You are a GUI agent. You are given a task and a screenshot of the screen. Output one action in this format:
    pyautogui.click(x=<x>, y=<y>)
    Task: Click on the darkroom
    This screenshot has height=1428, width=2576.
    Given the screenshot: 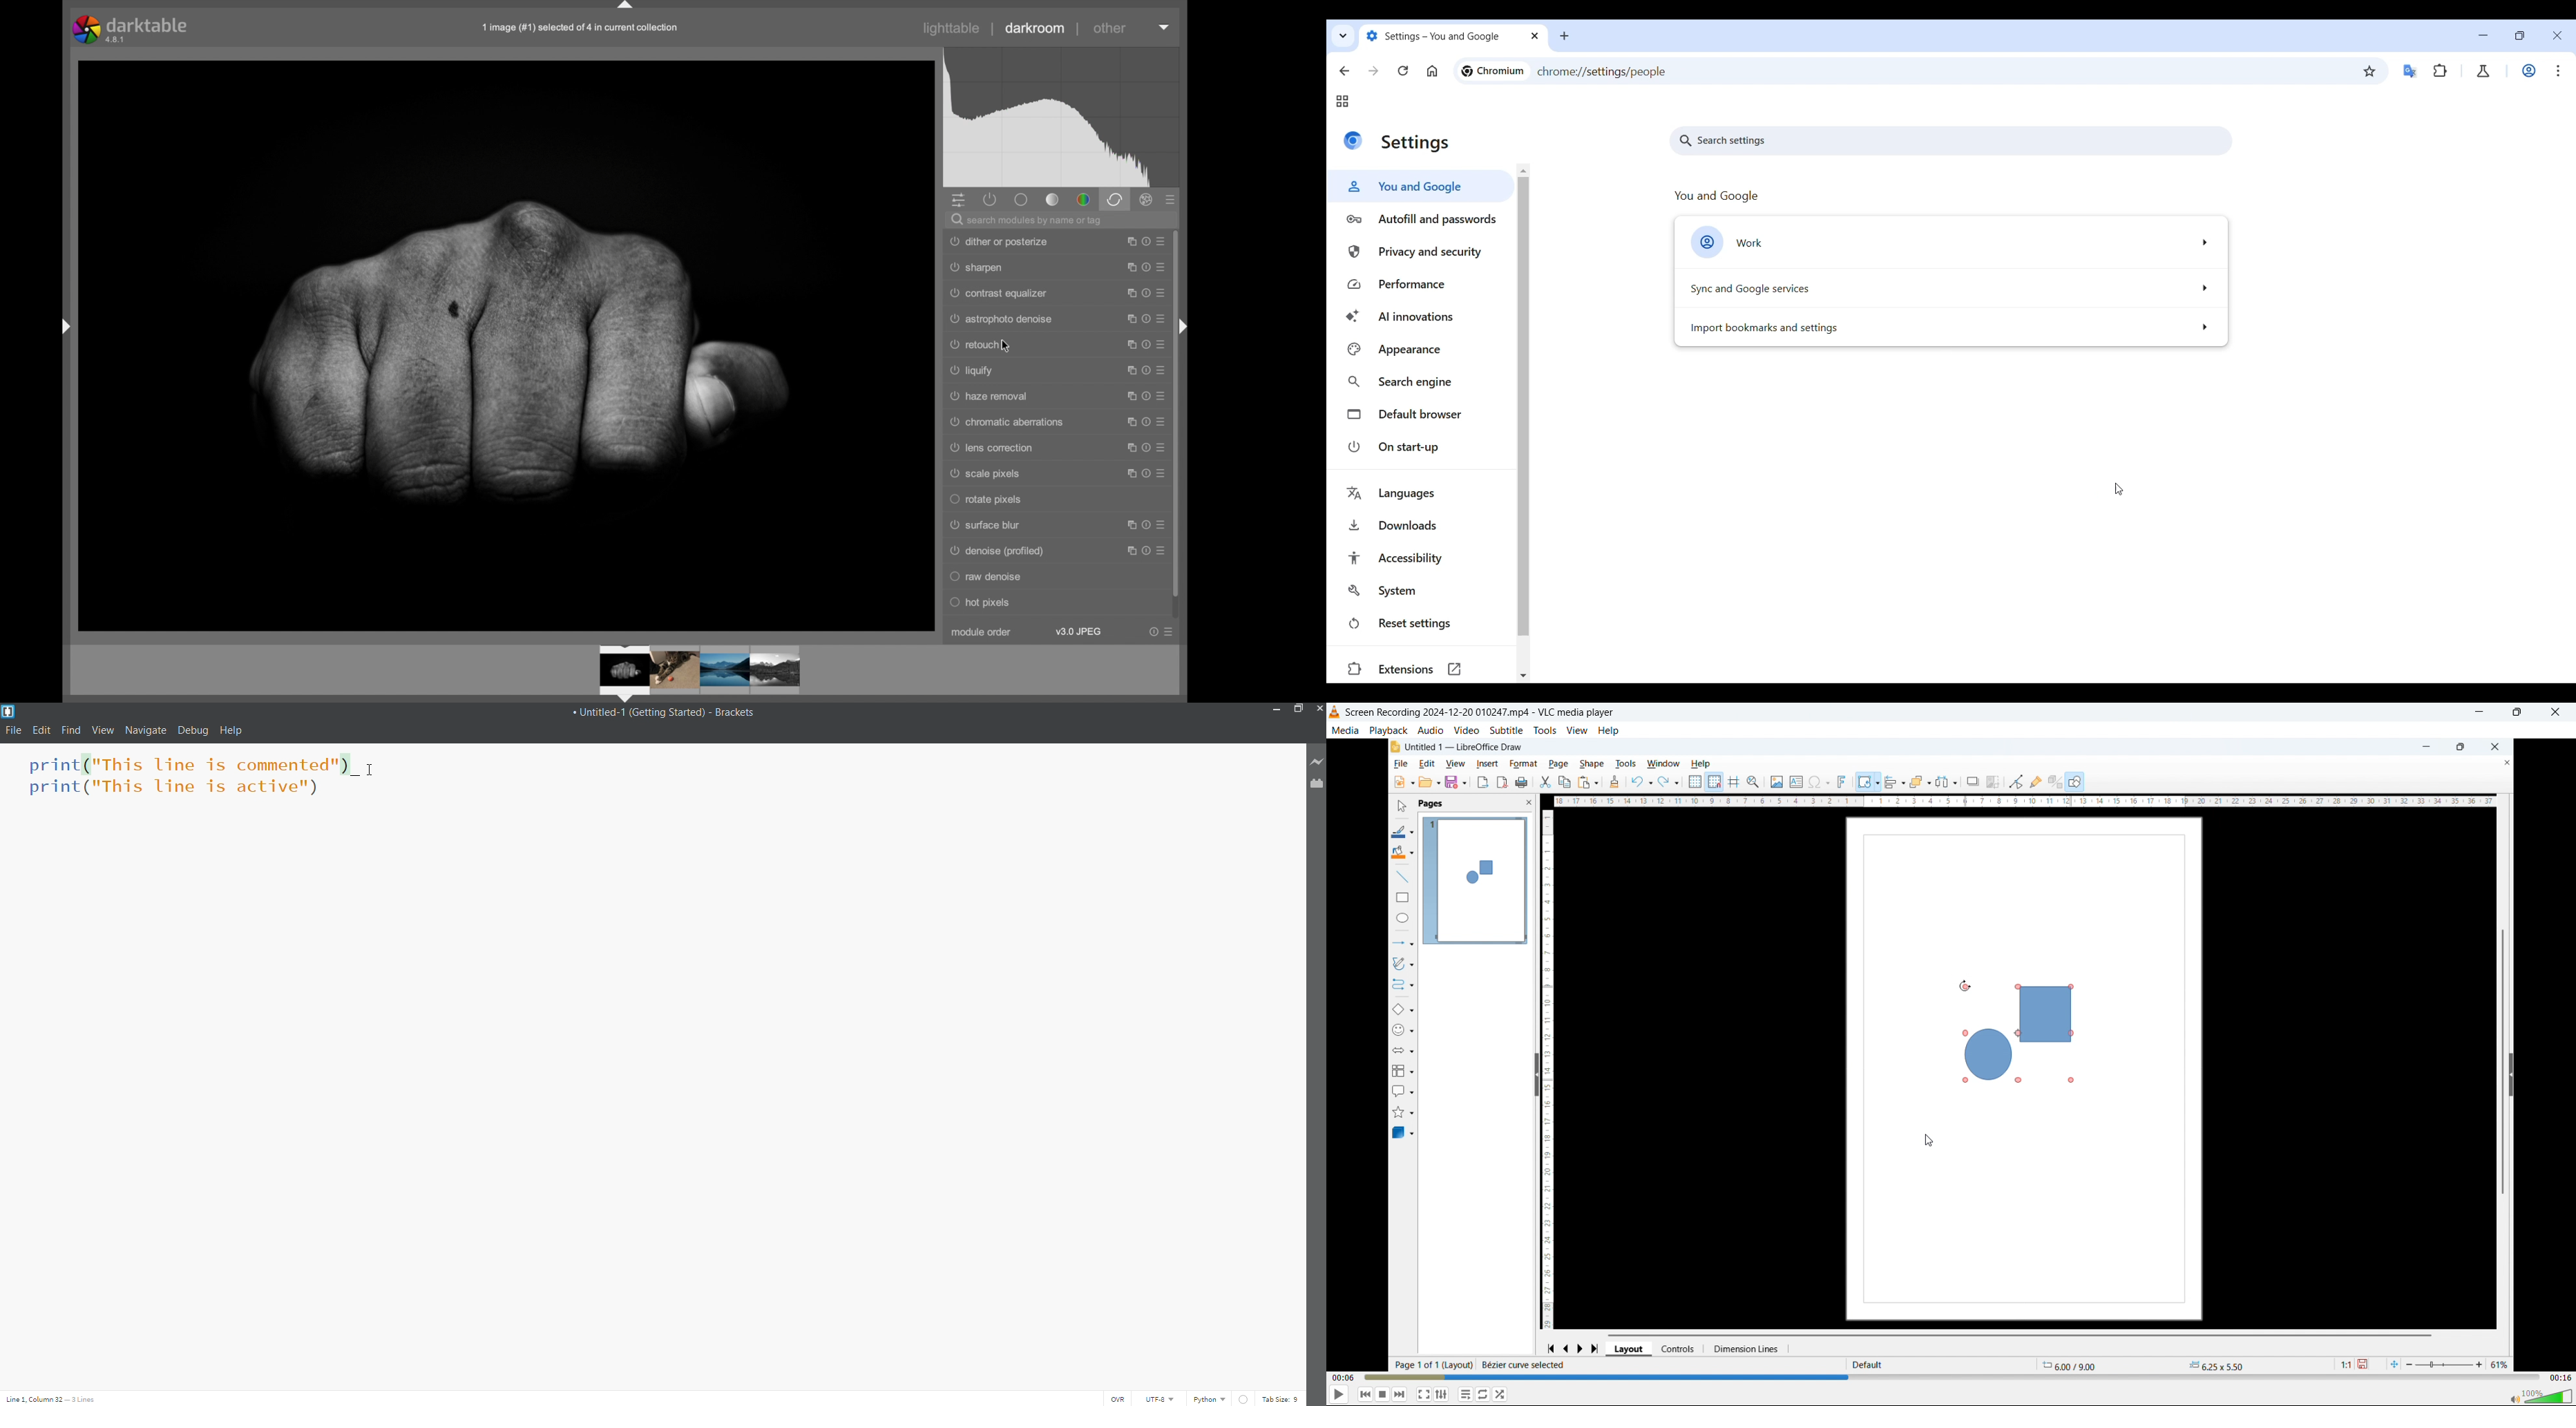 What is the action you would take?
    pyautogui.click(x=1036, y=29)
    